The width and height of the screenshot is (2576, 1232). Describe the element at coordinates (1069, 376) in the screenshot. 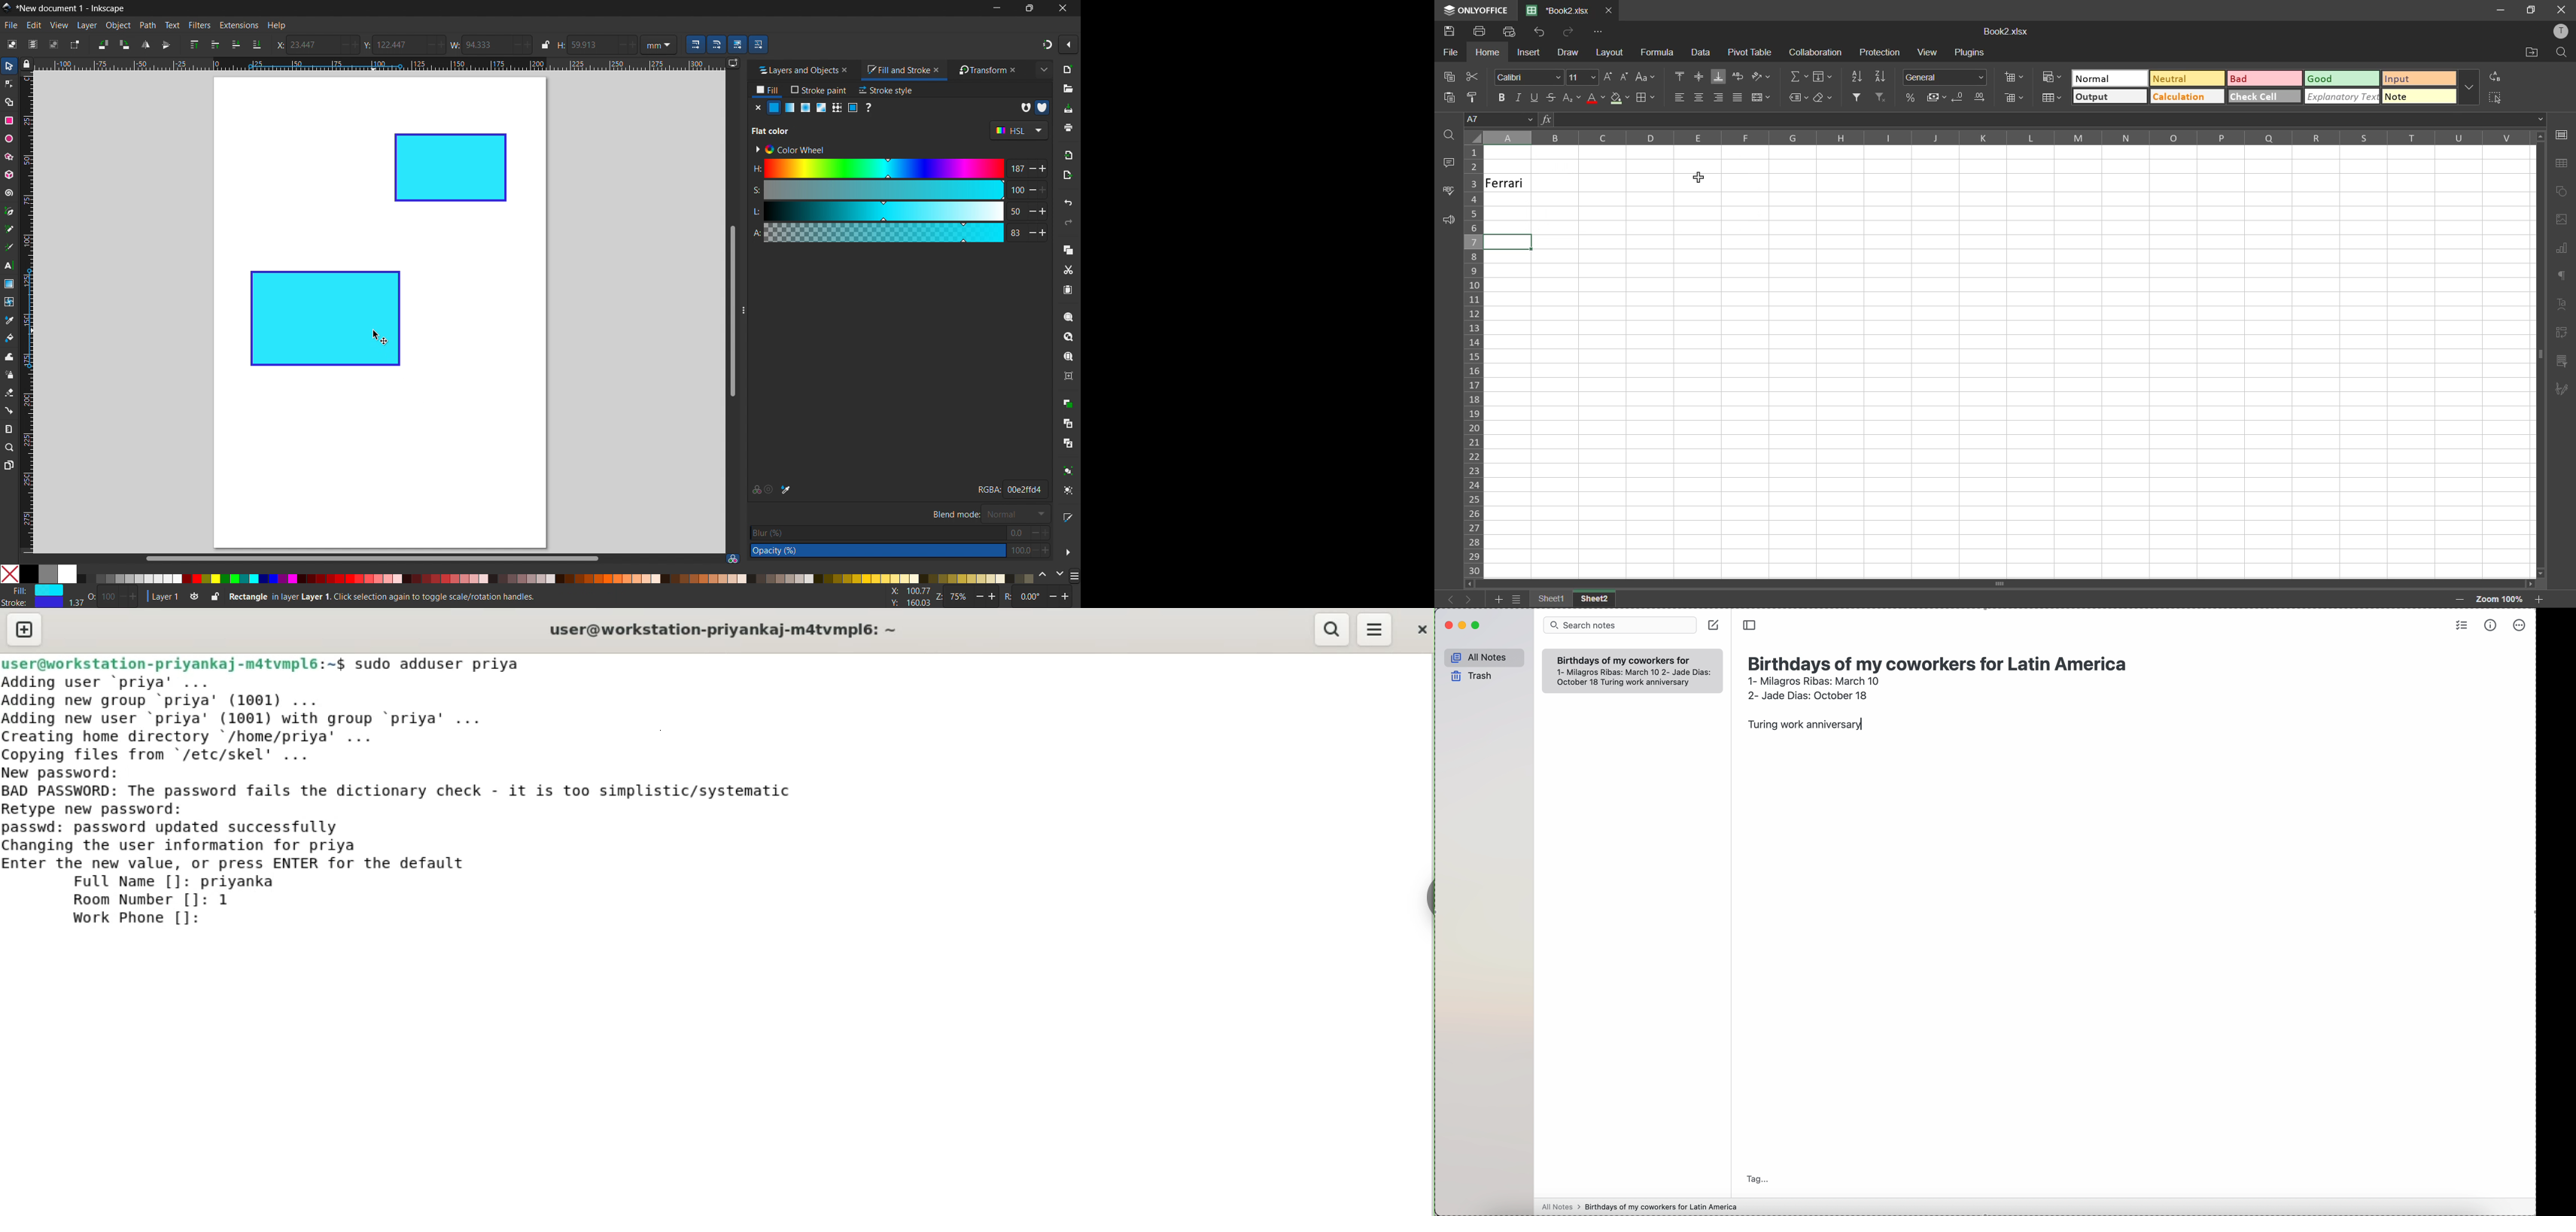

I see `zoom center page` at that location.